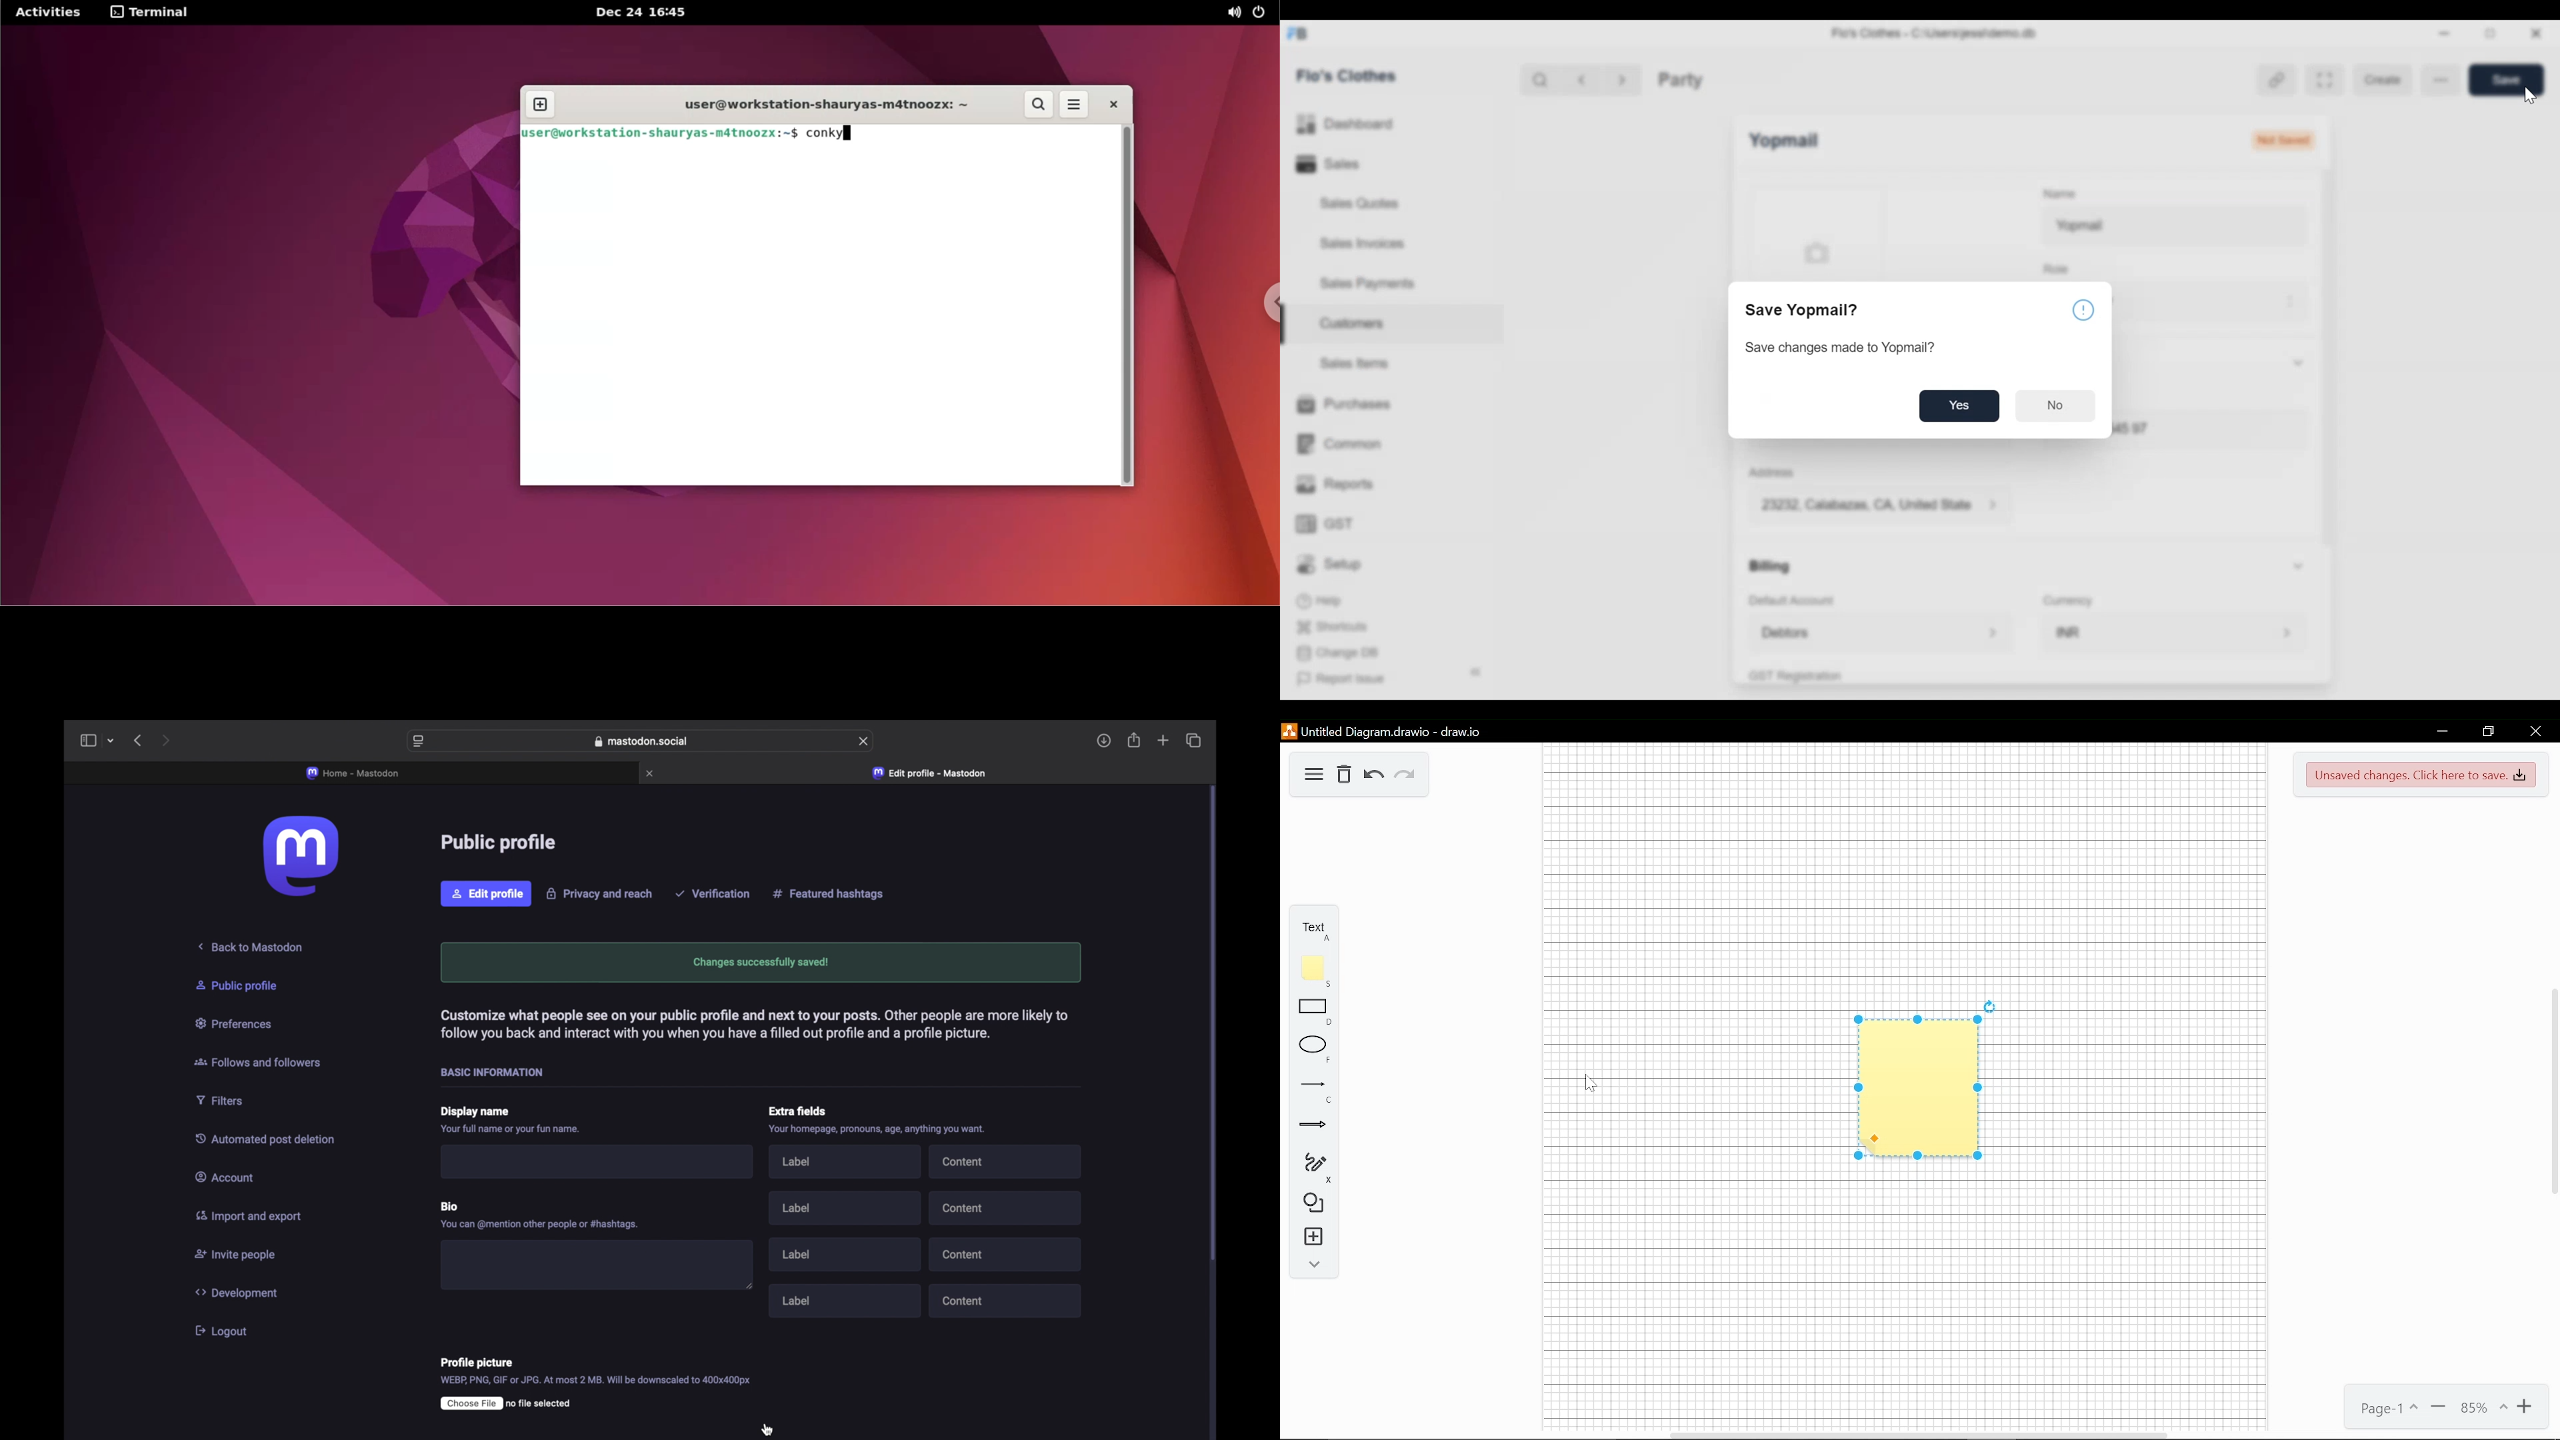  What do you see at coordinates (1005, 1208) in the screenshot?
I see `content` at bounding box center [1005, 1208].